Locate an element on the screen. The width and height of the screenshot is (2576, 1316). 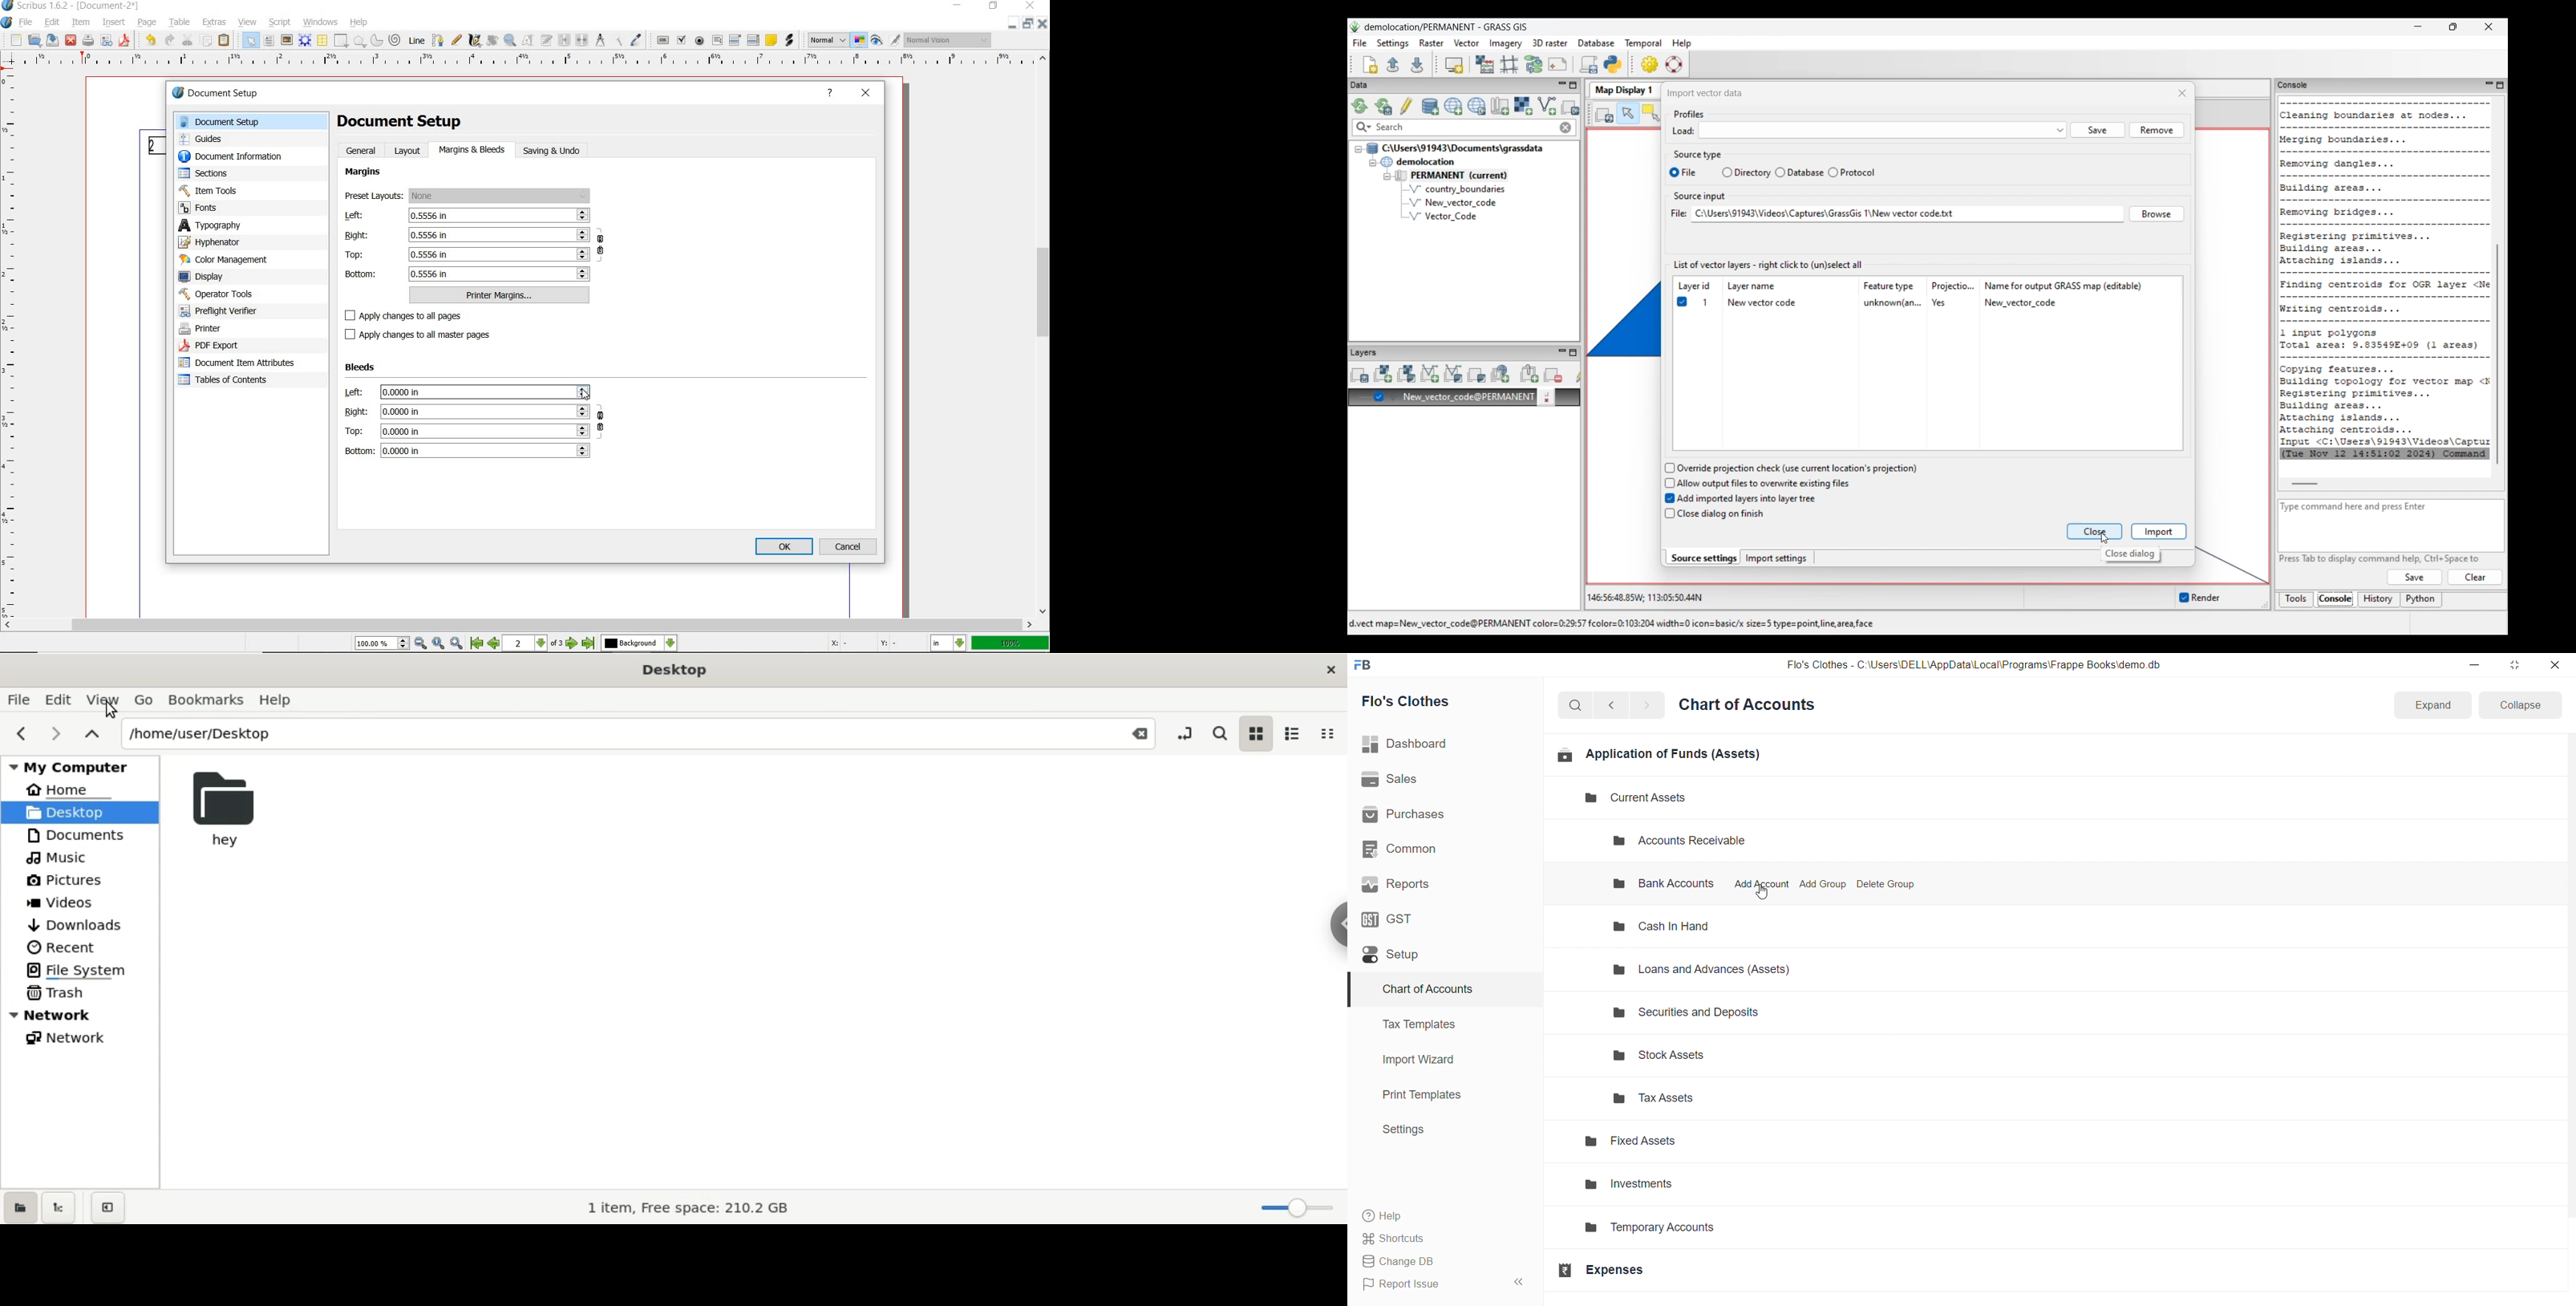
zoom in or zoom out is located at coordinates (511, 41).